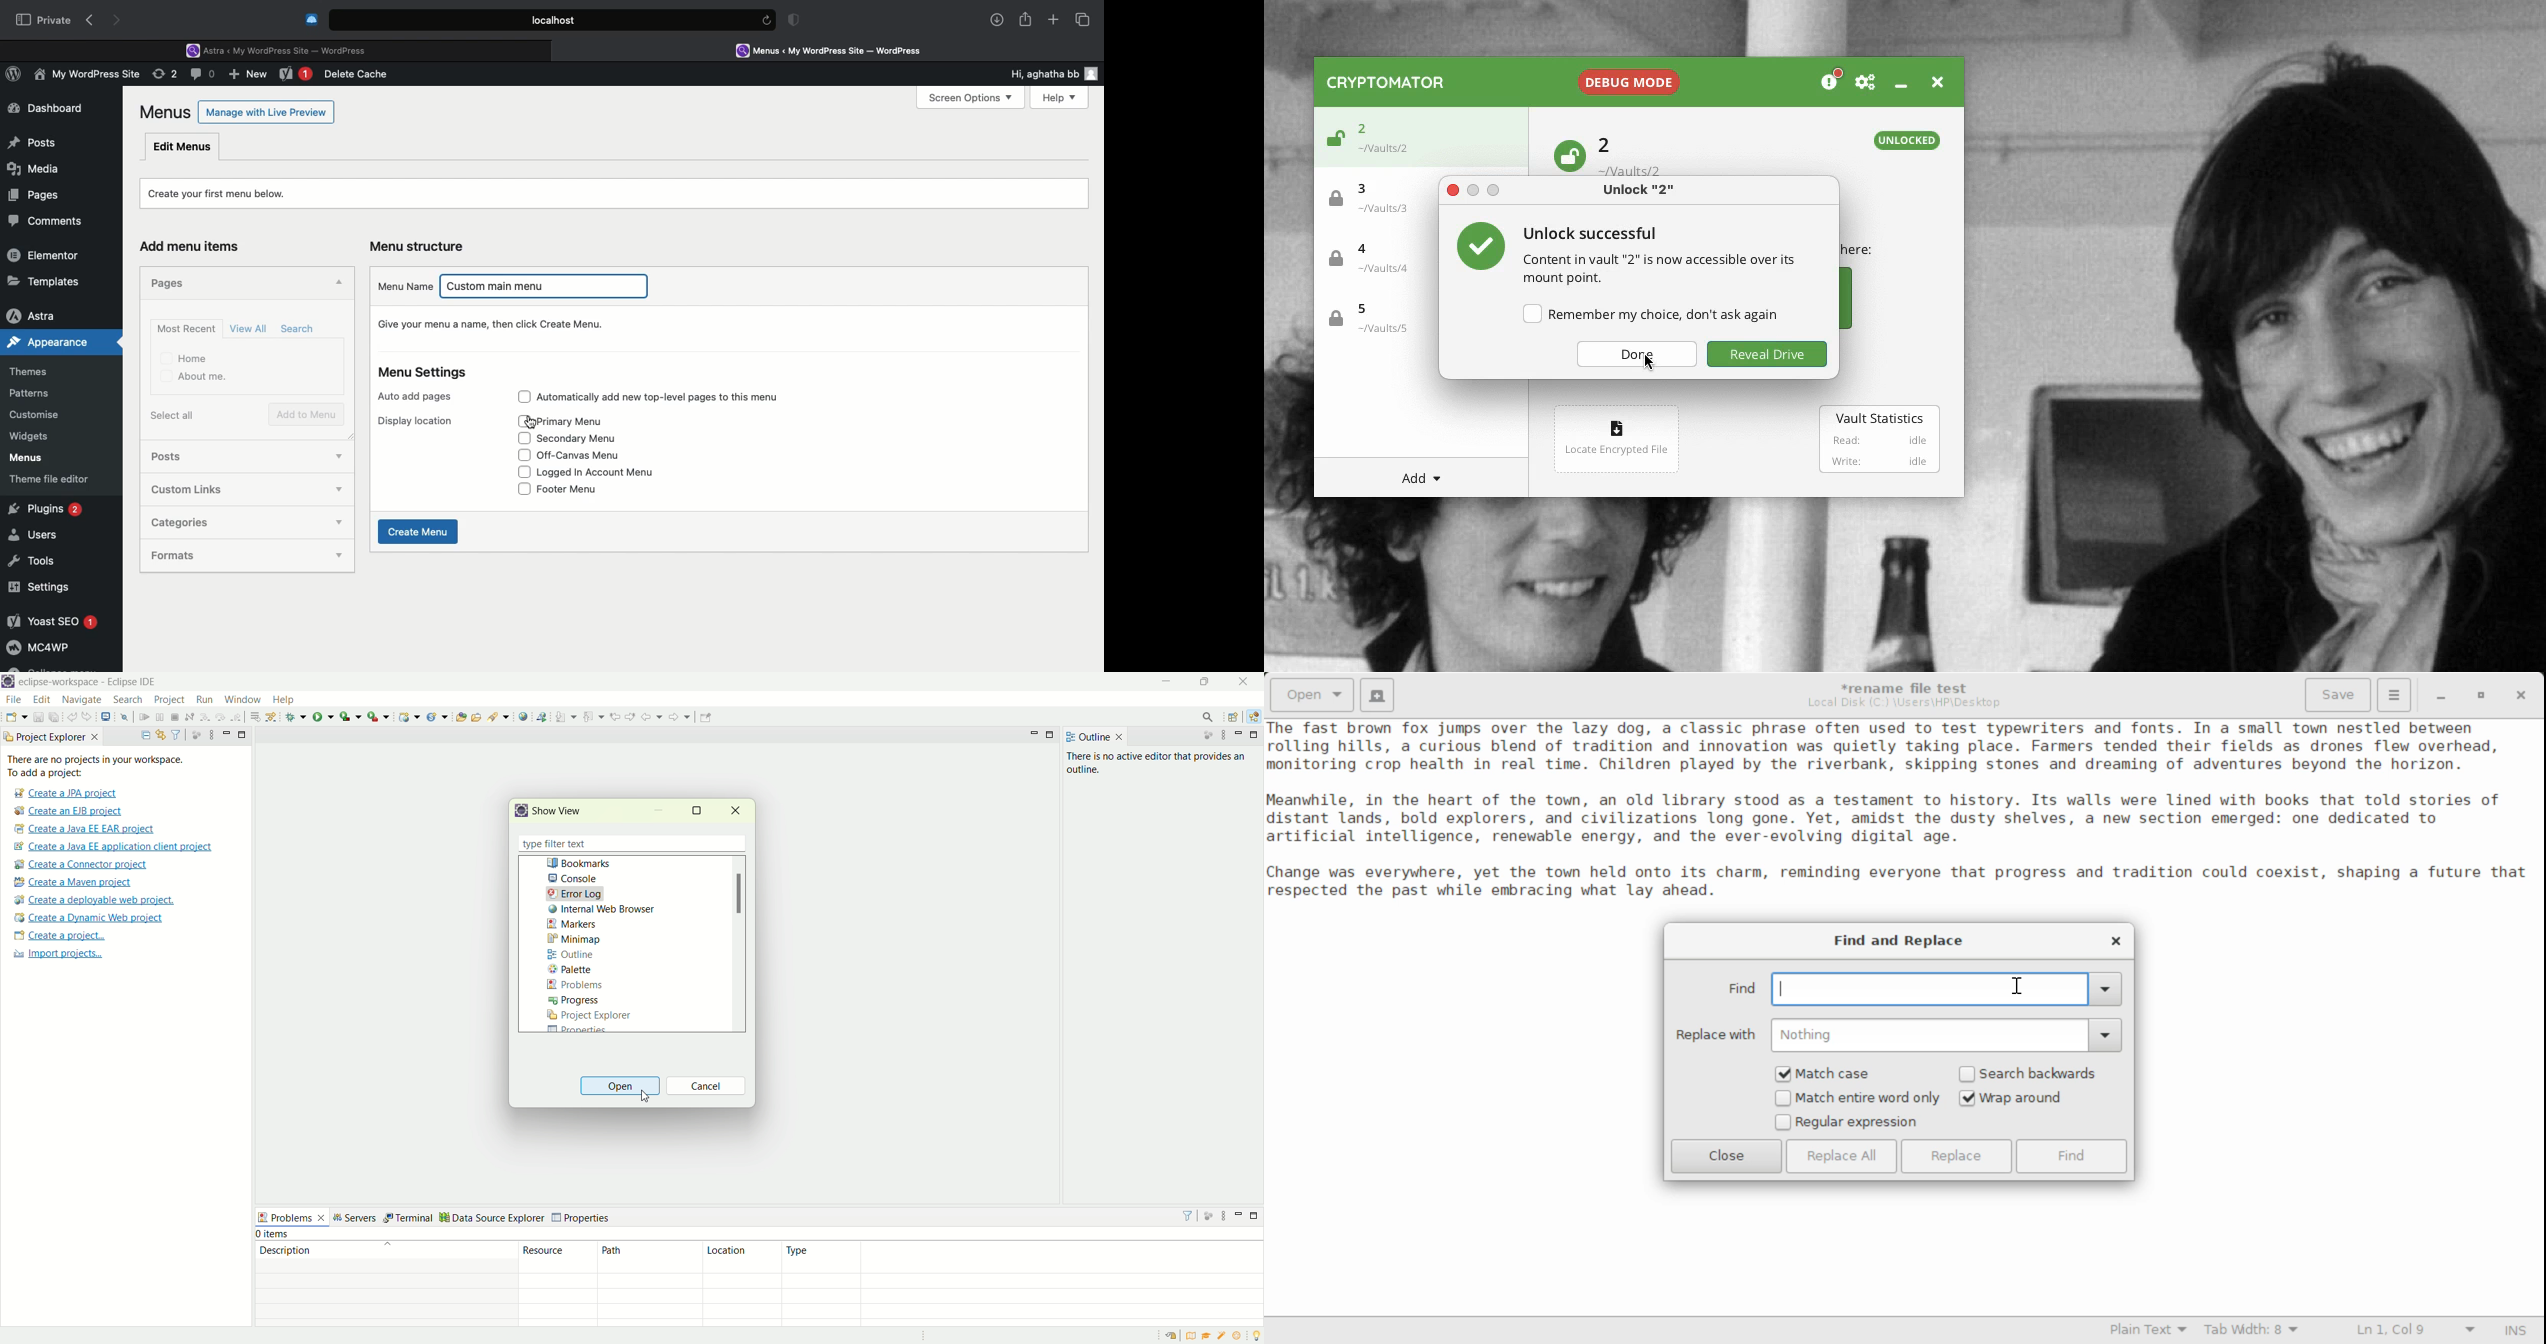 This screenshot has width=2548, height=1344. Describe the element at coordinates (169, 700) in the screenshot. I see `project` at that location.